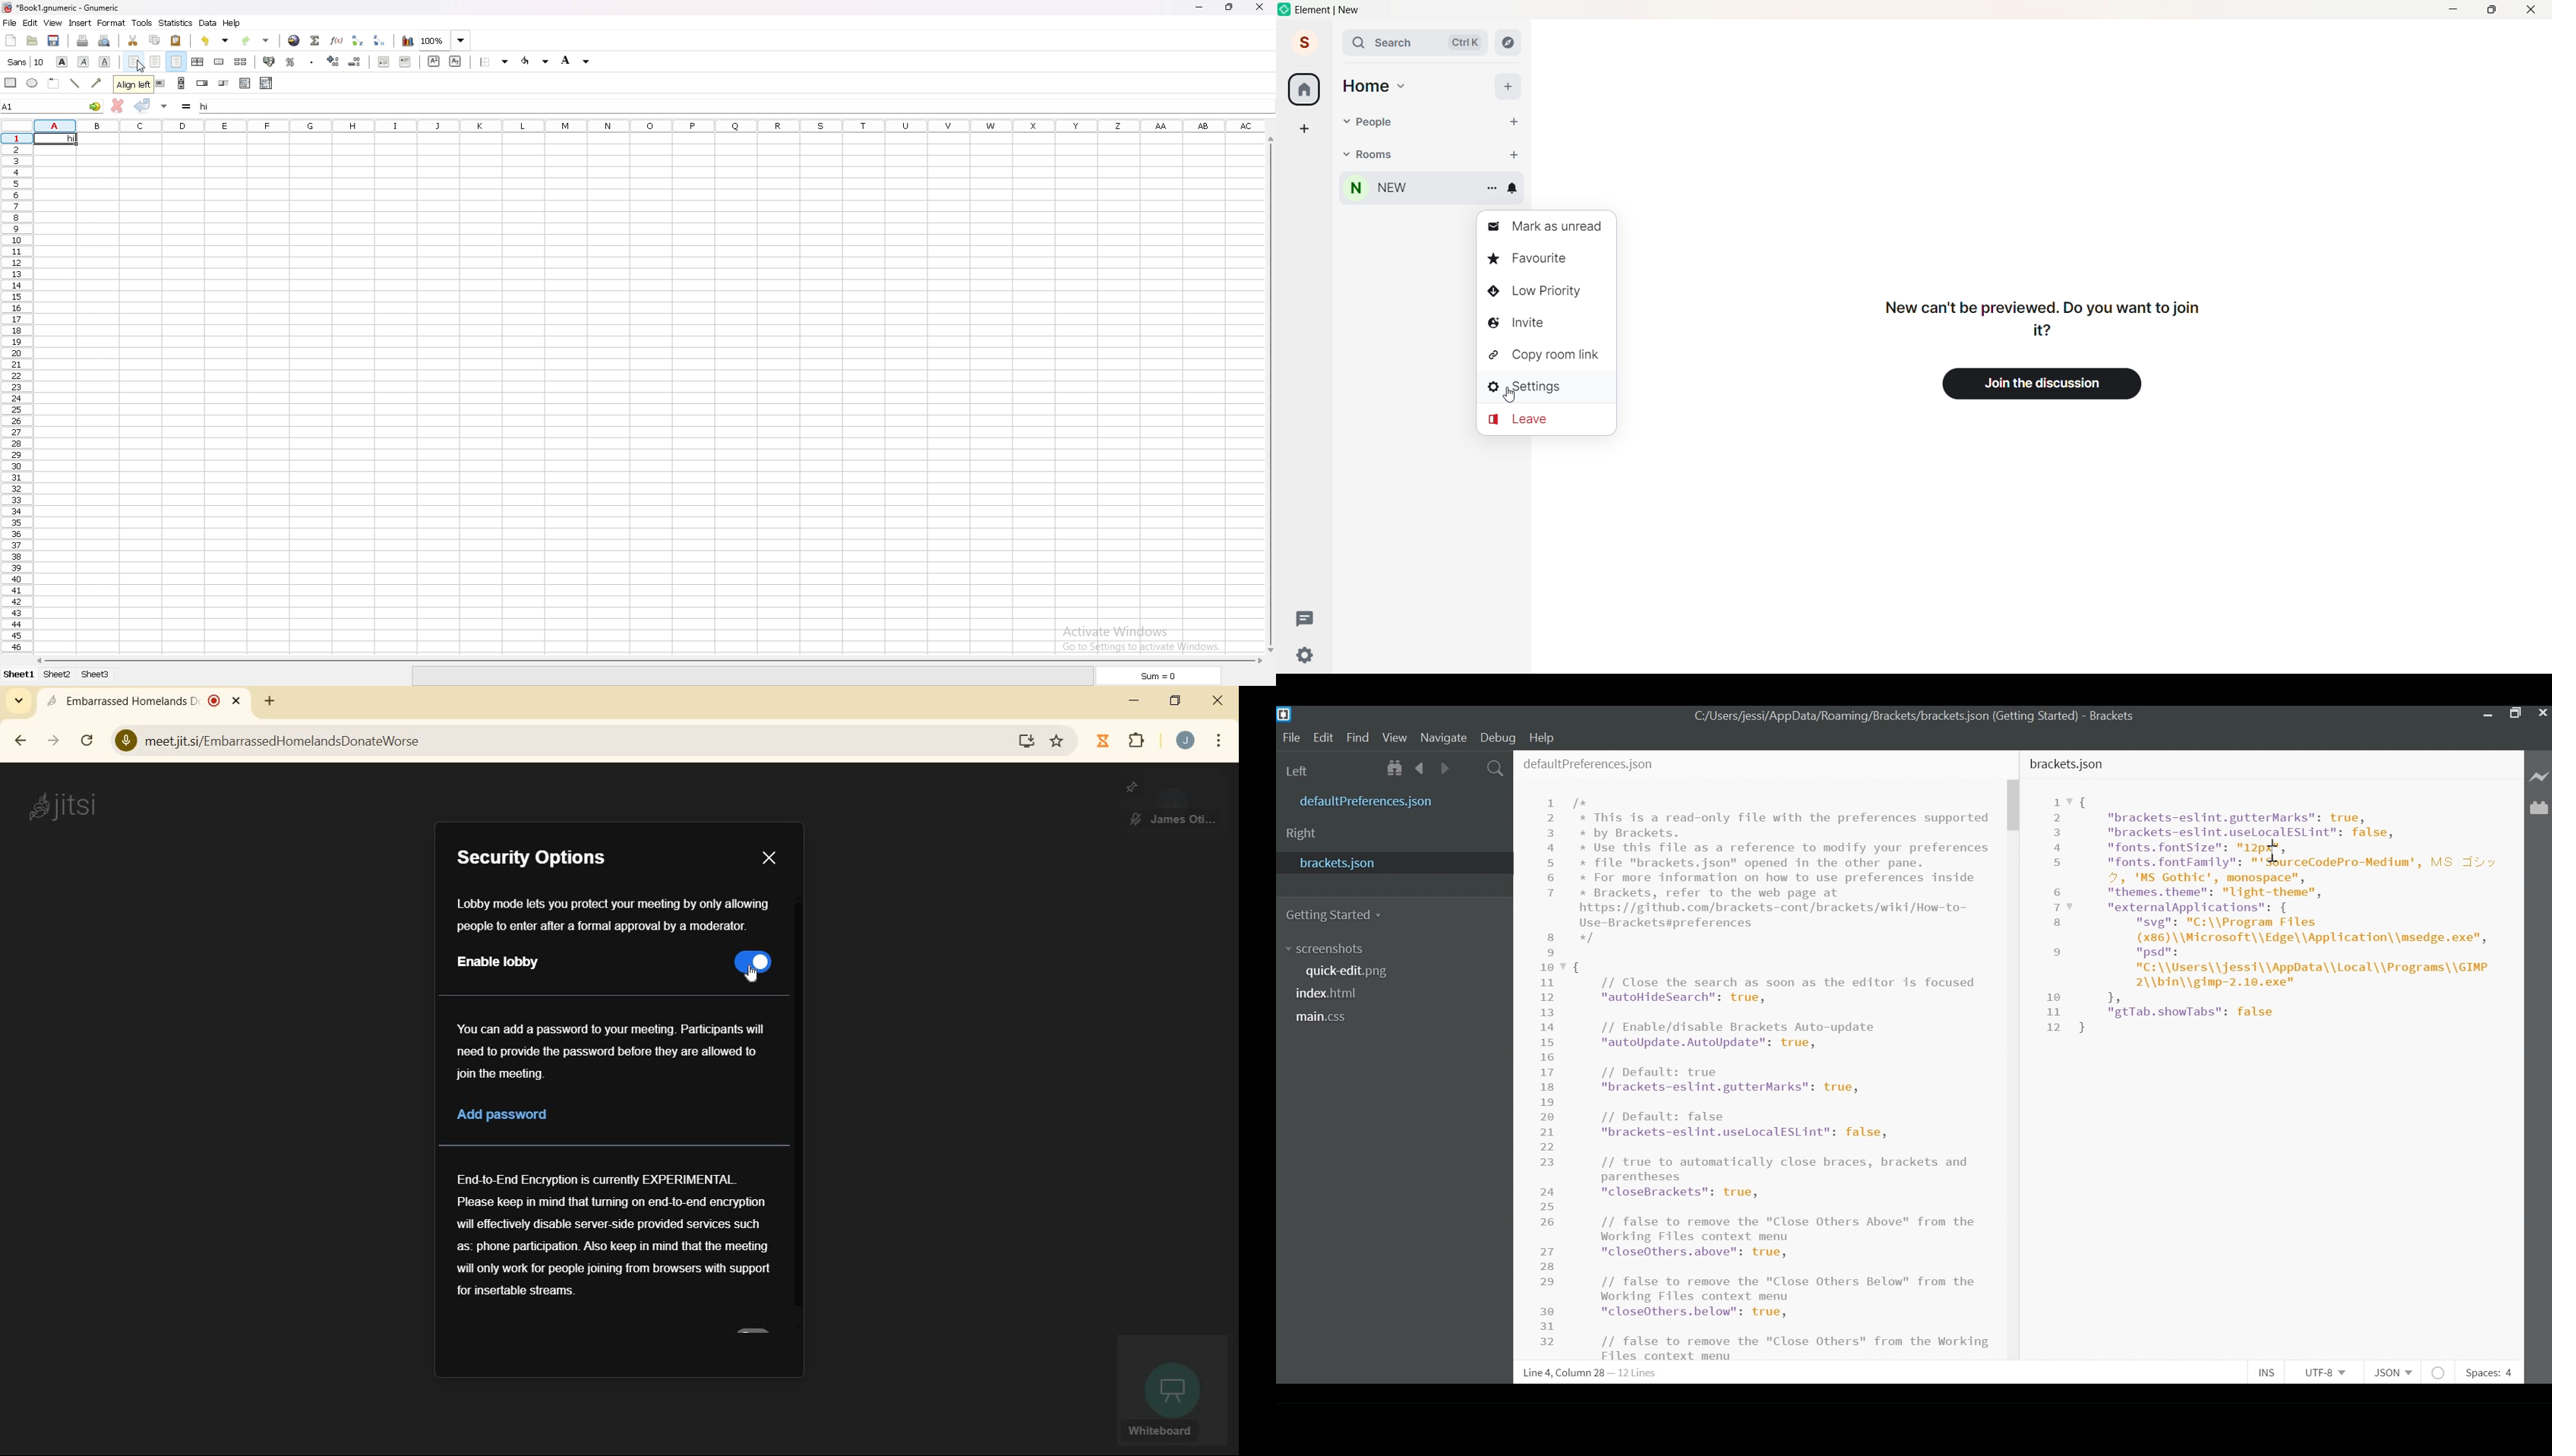 The image size is (2576, 1456). Describe the element at coordinates (233, 23) in the screenshot. I see `help` at that location.